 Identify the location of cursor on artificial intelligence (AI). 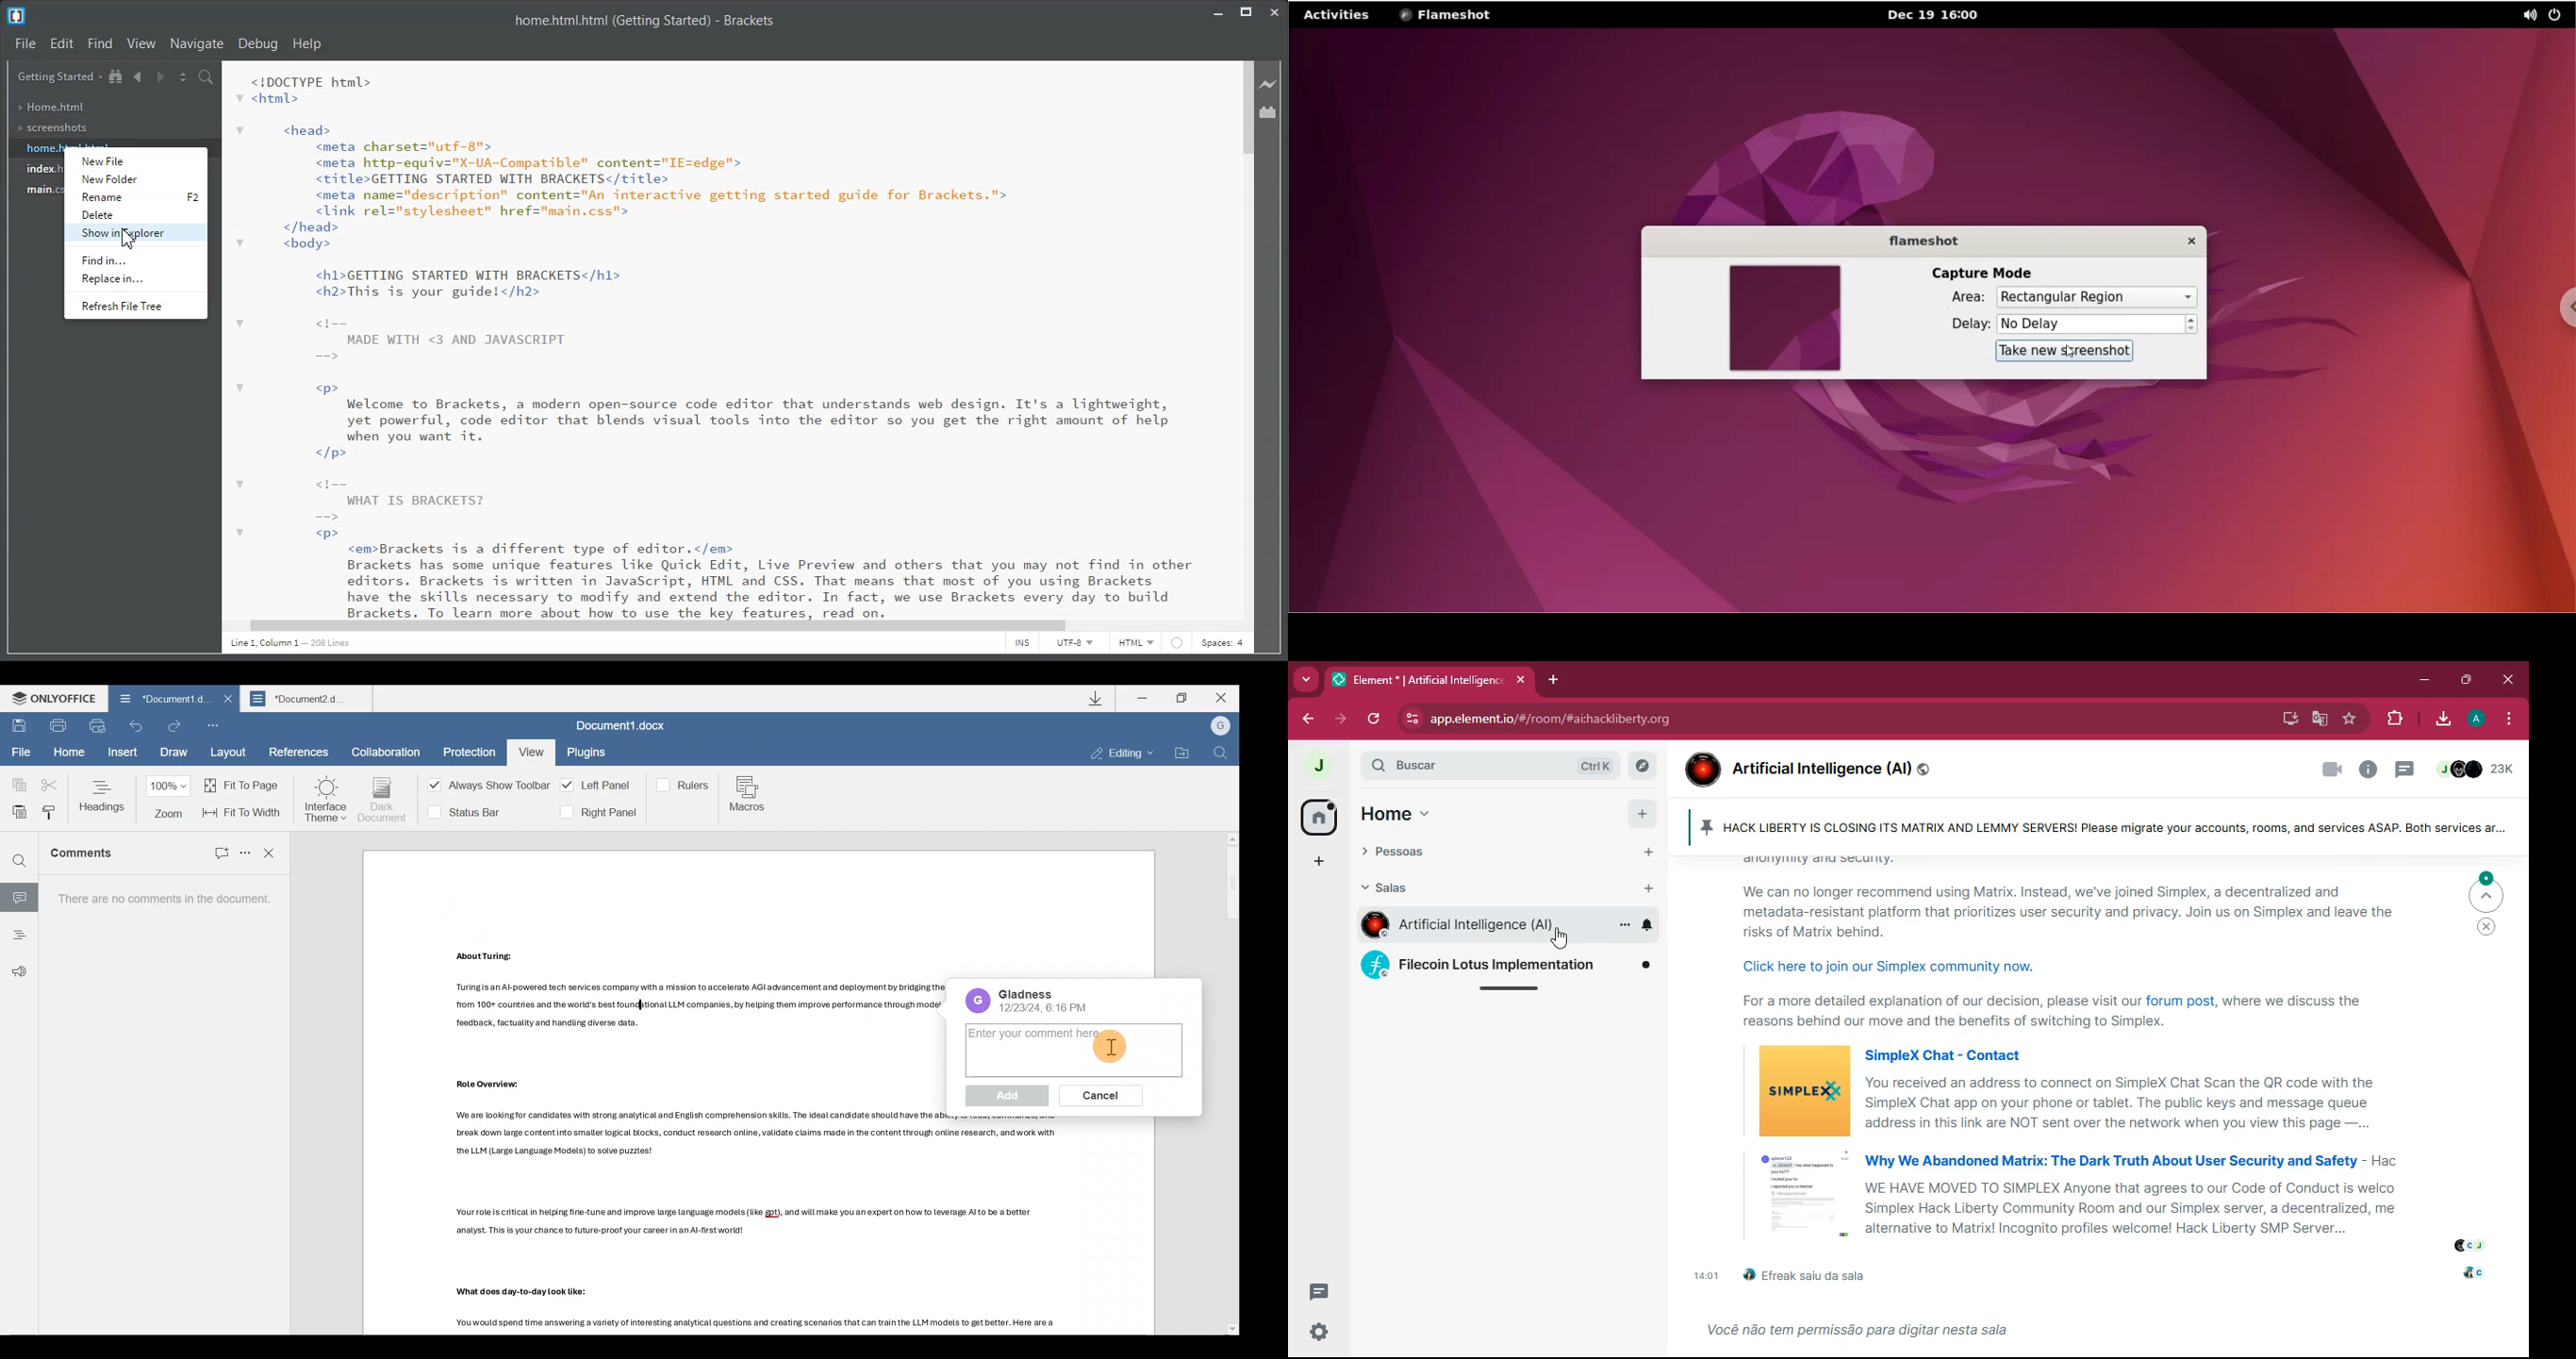
(1561, 938).